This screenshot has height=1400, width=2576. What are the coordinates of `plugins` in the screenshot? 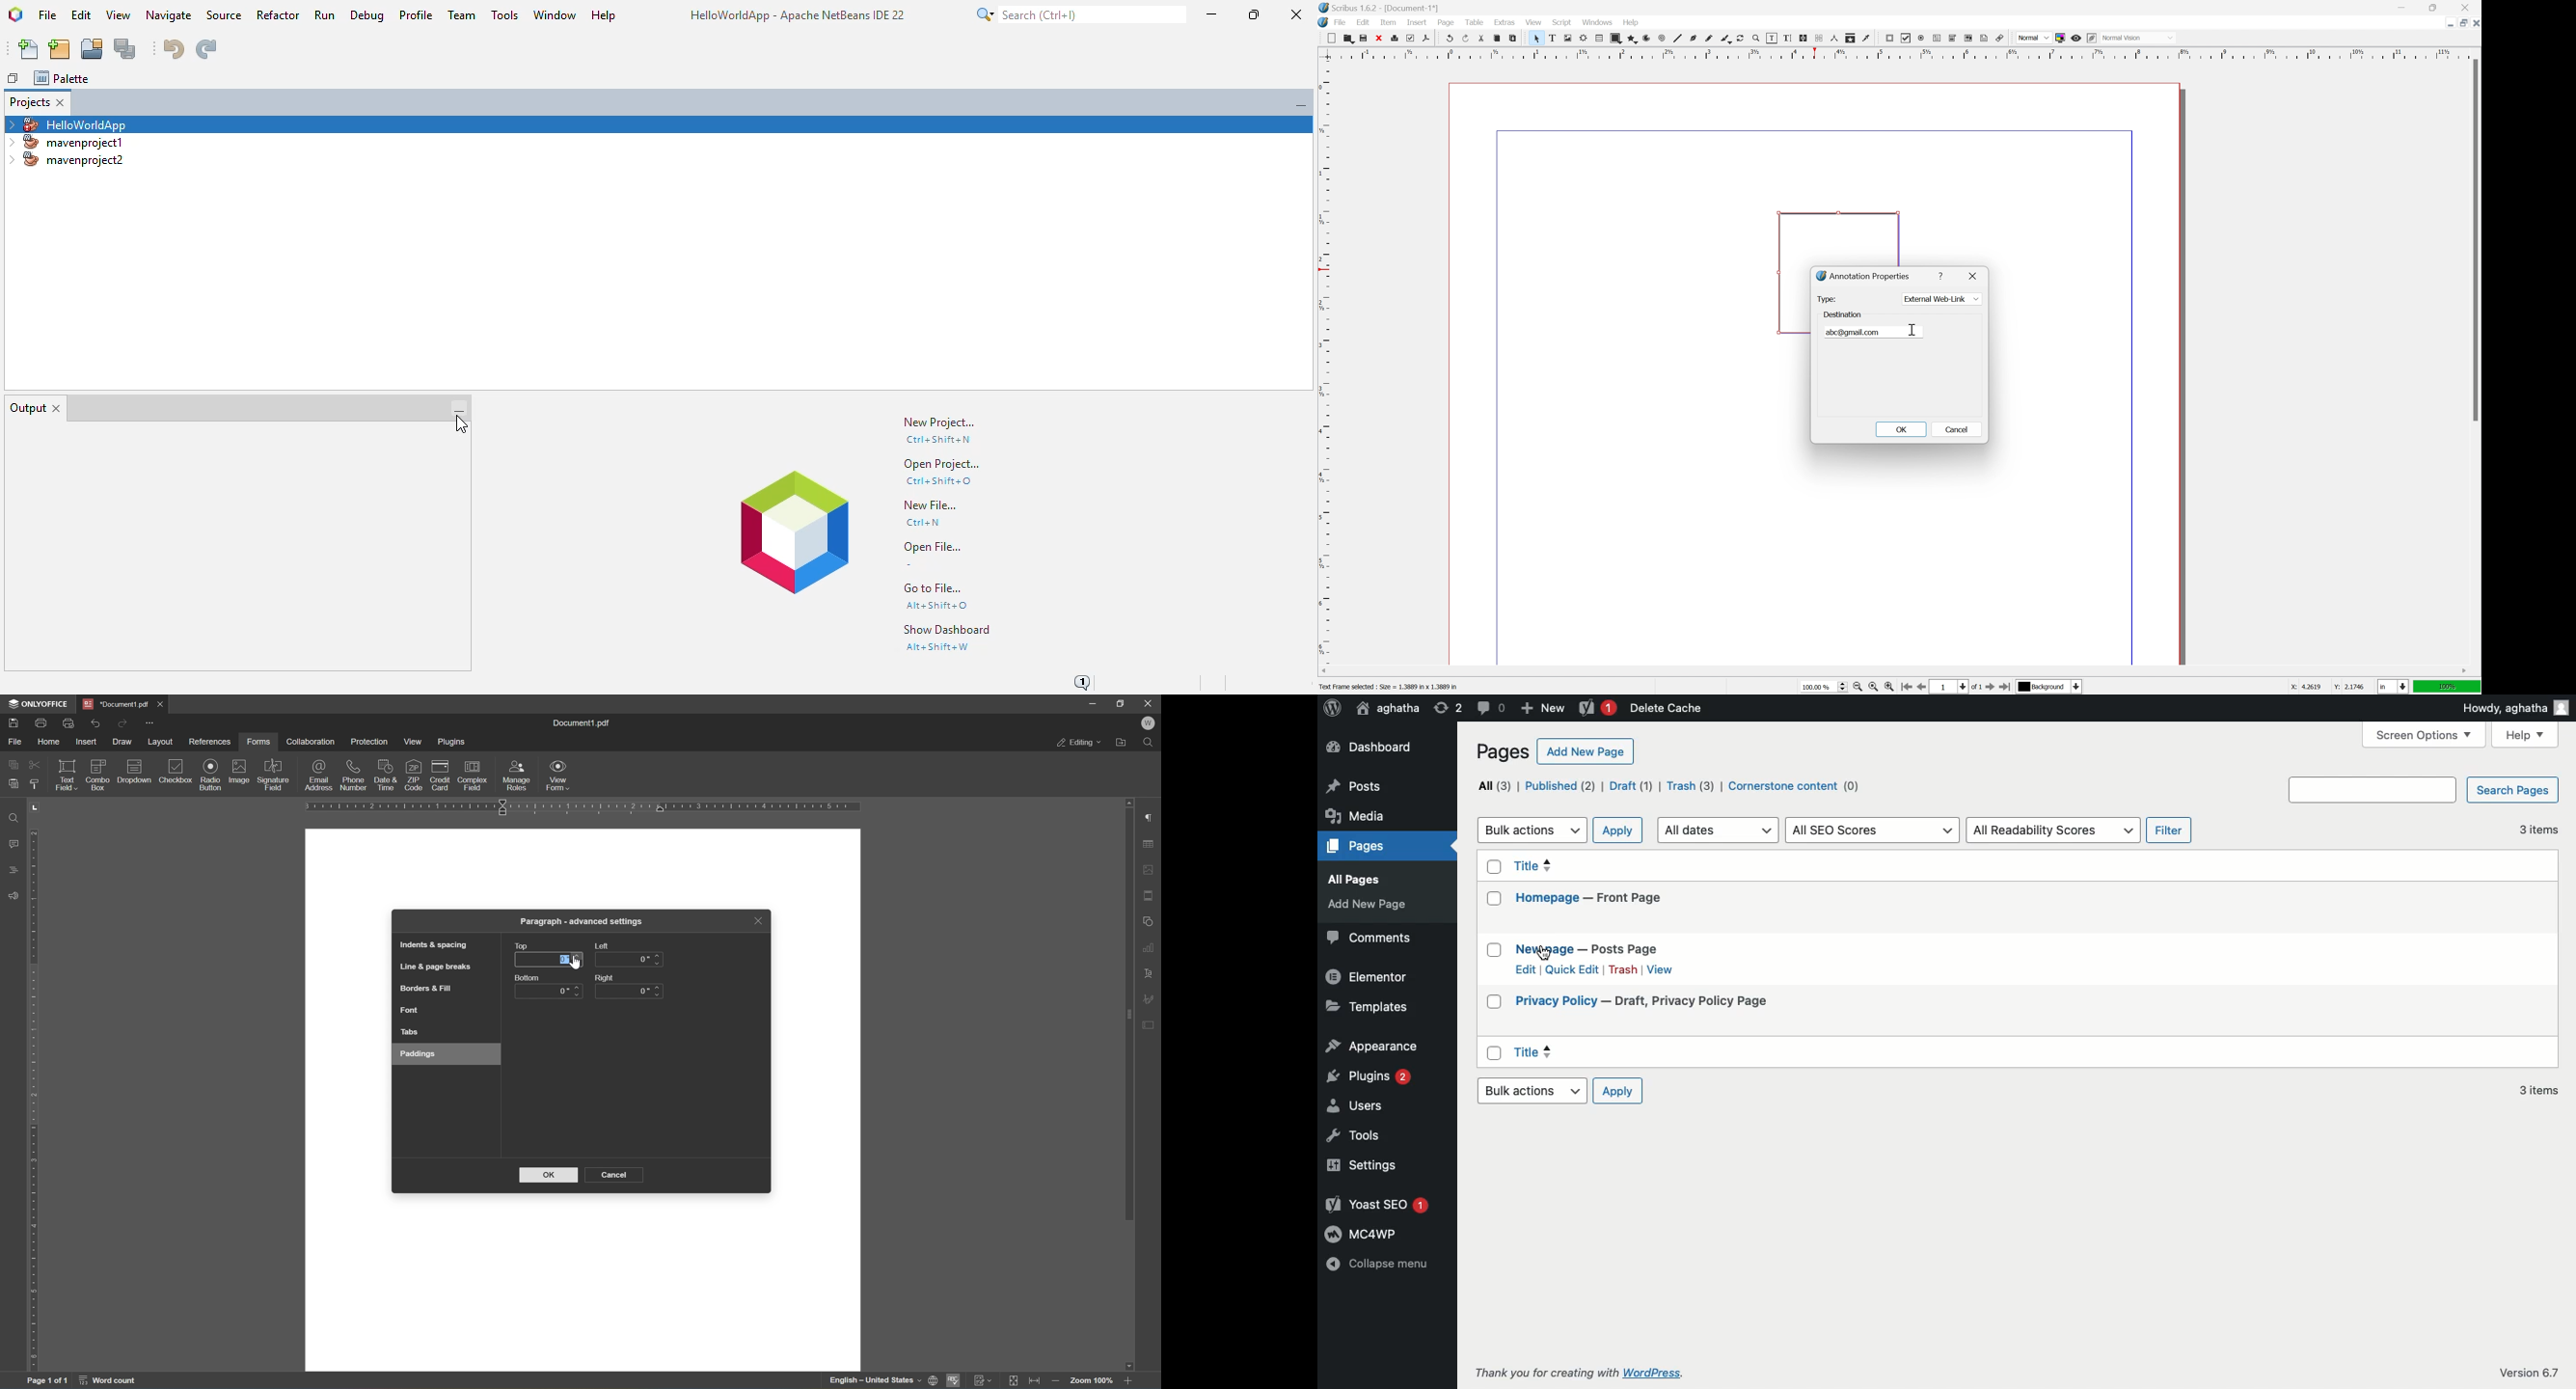 It's located at (454, 742).